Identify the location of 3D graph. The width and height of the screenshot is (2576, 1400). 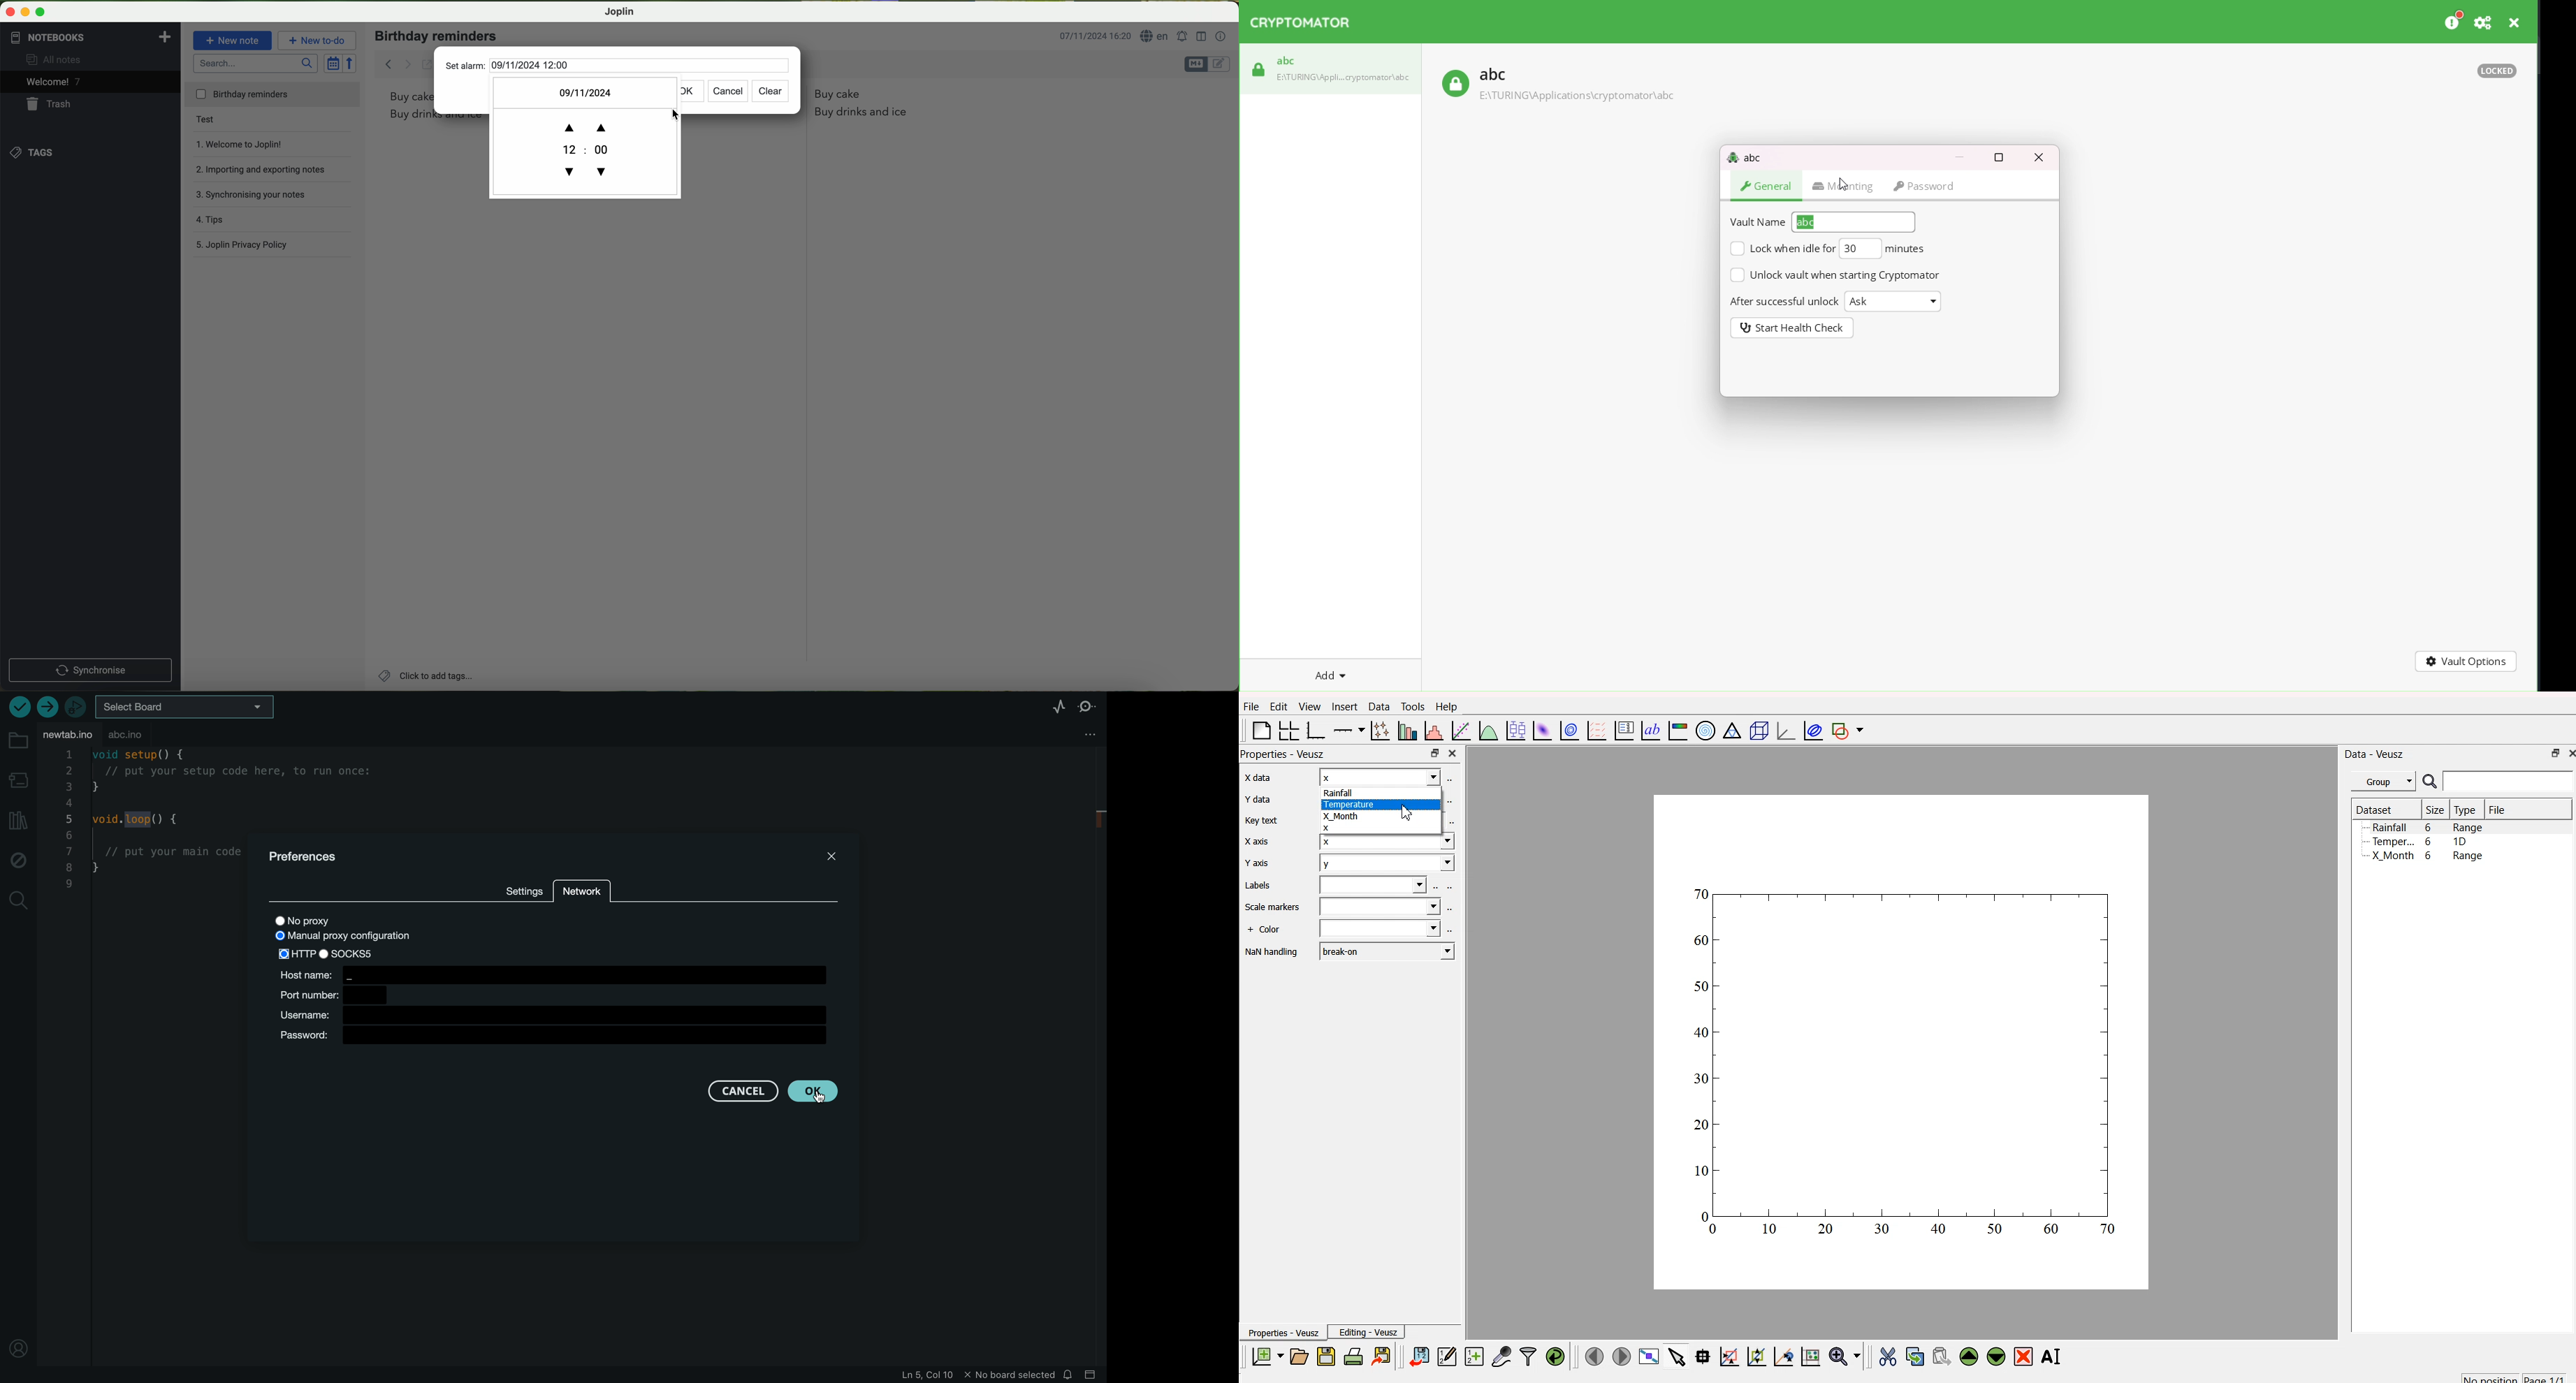
(1781, 730).